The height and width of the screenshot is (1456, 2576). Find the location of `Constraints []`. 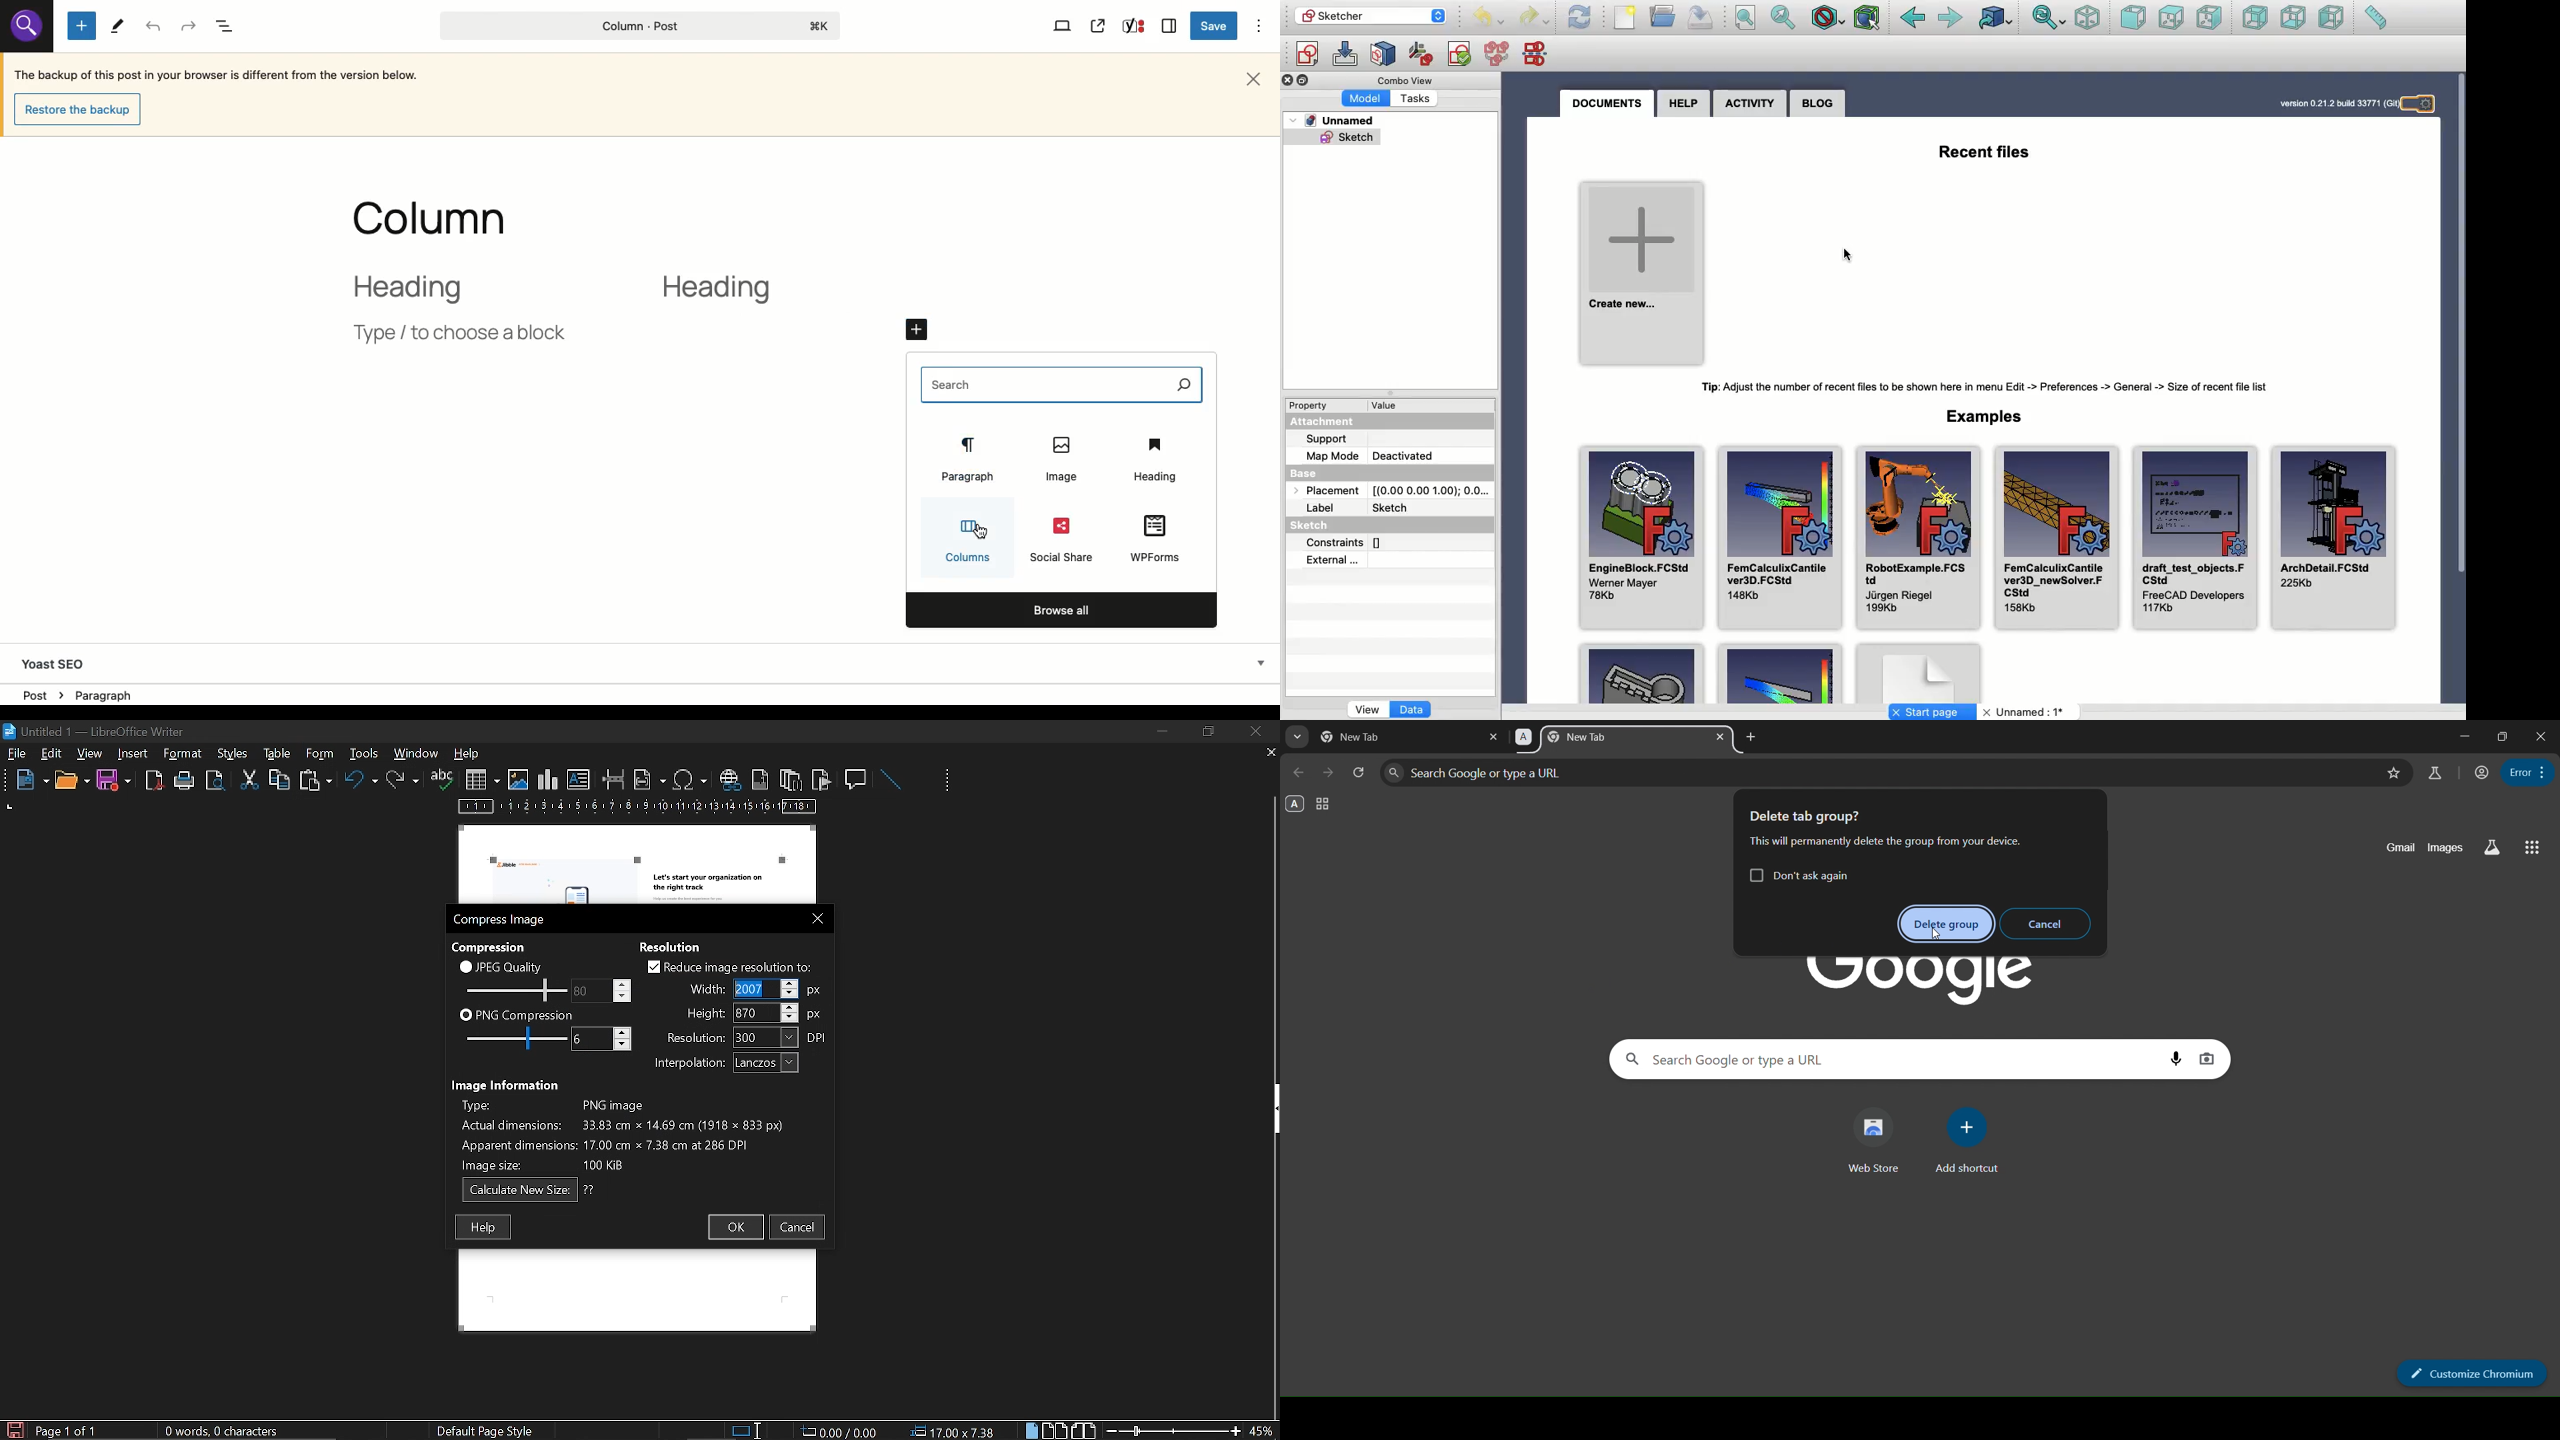

Constraints [] is located at coordinates (1349, 542).